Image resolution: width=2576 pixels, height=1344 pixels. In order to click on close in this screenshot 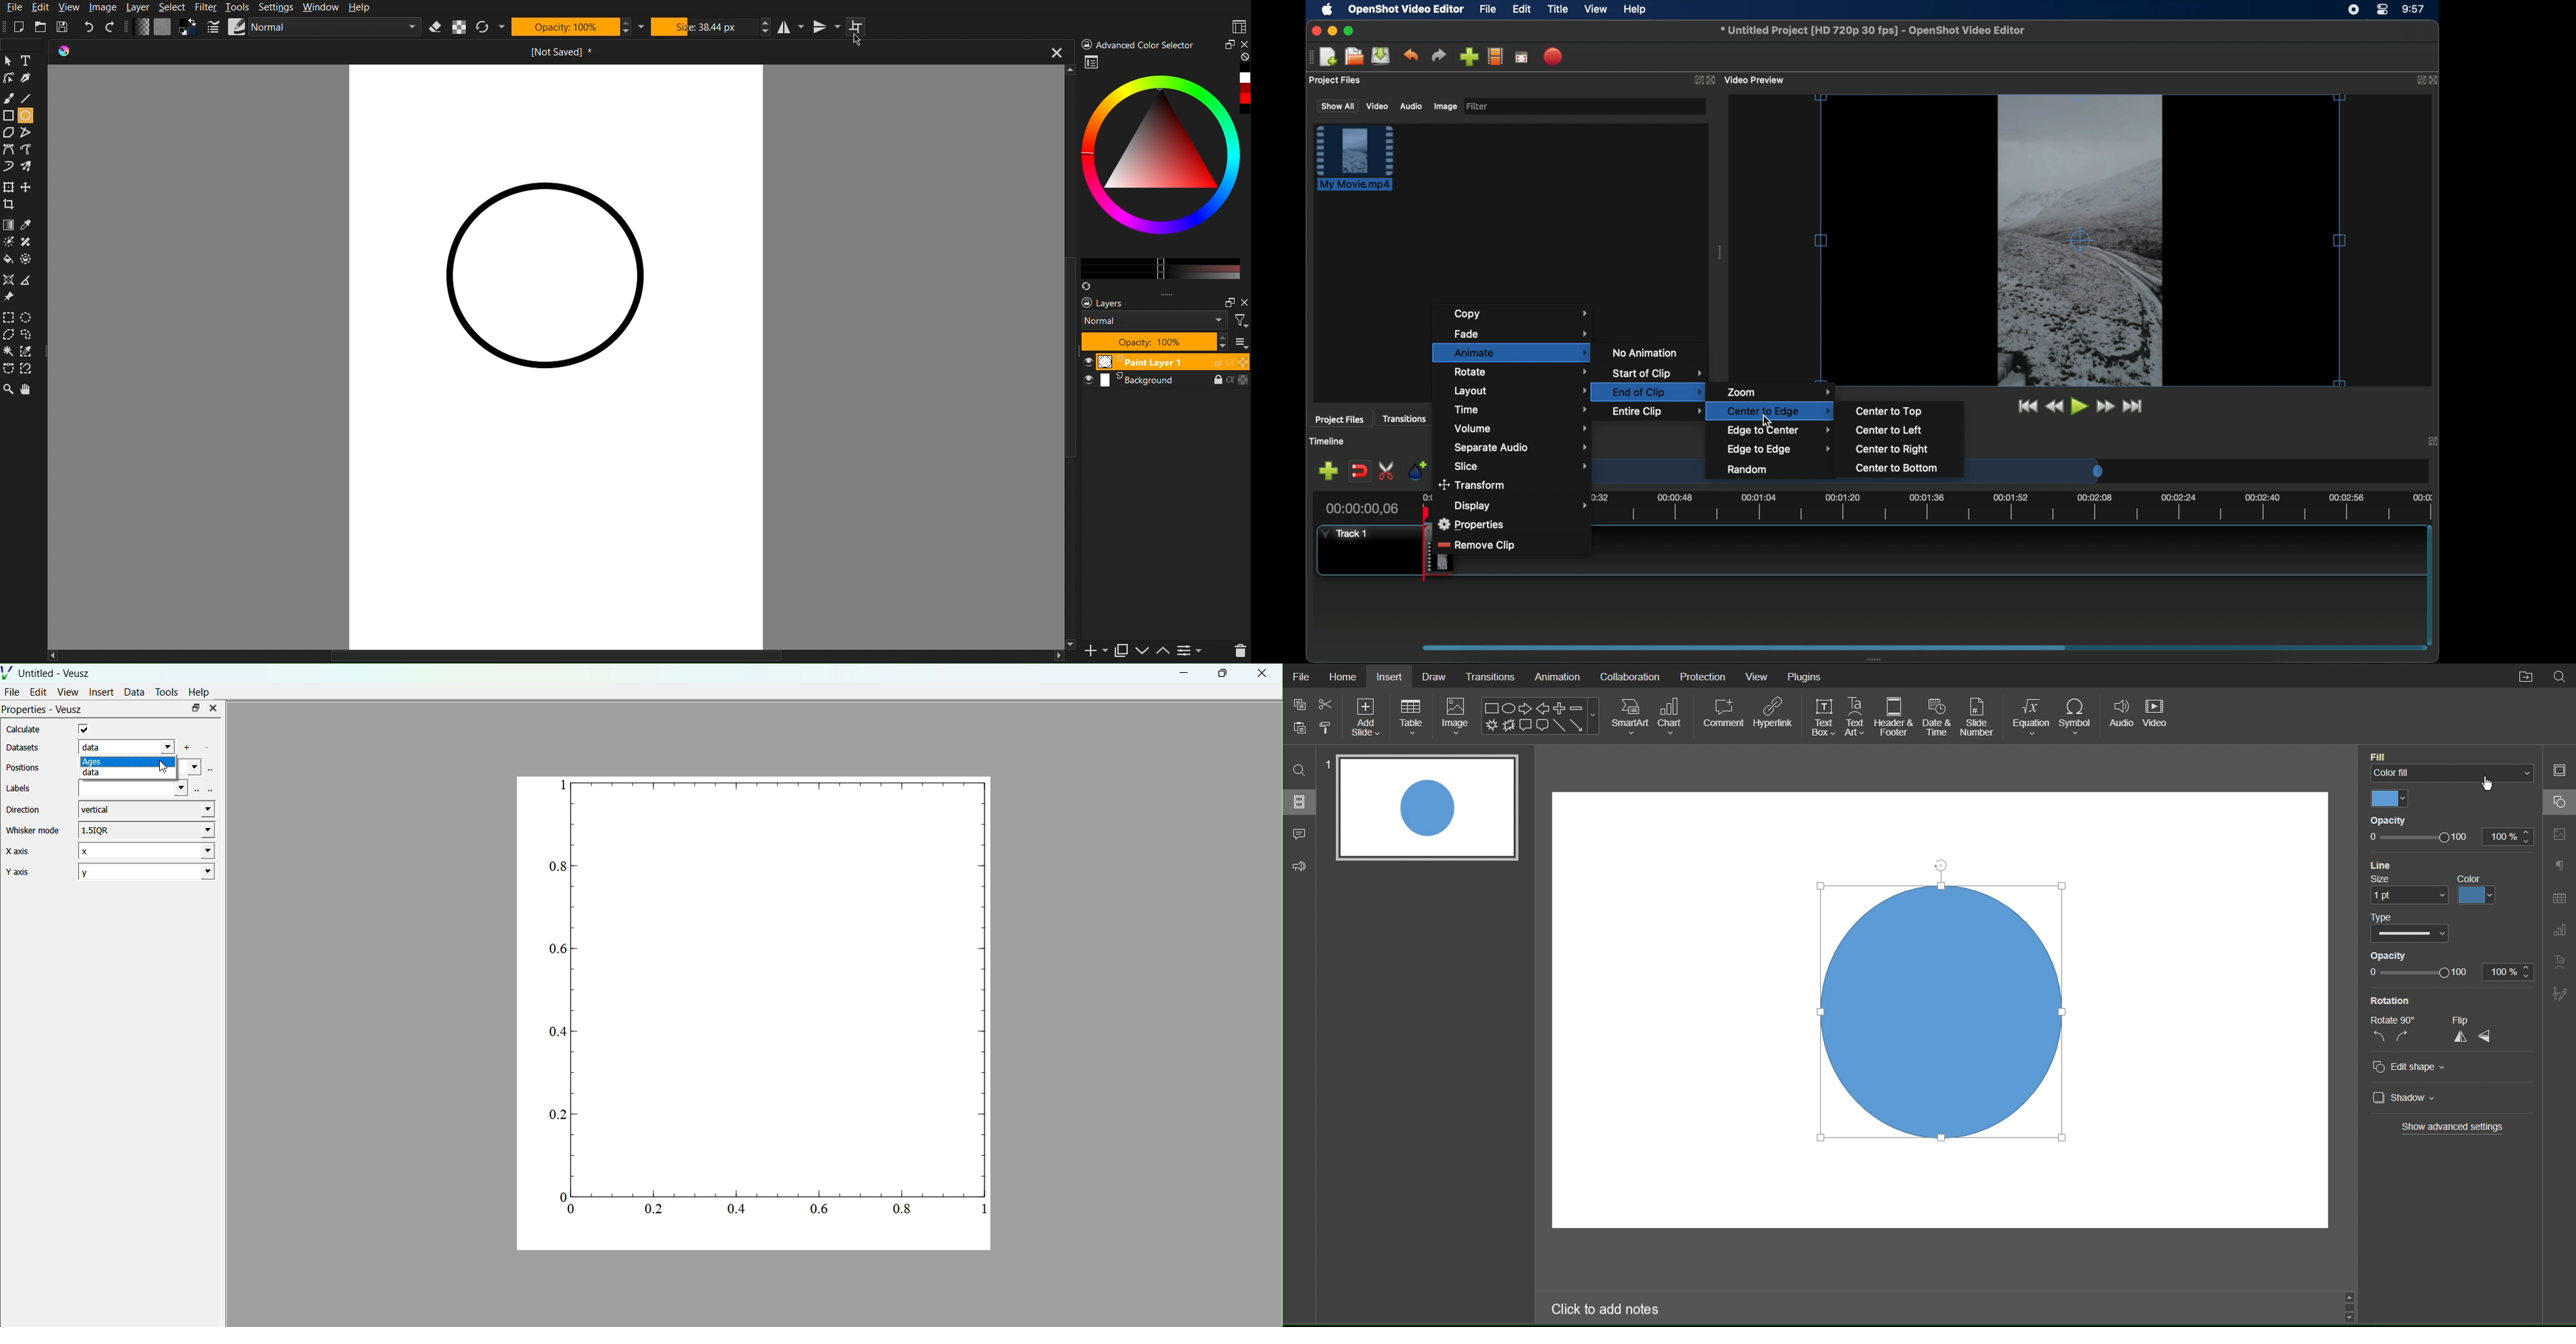, I will do `click(1713, 80)`.